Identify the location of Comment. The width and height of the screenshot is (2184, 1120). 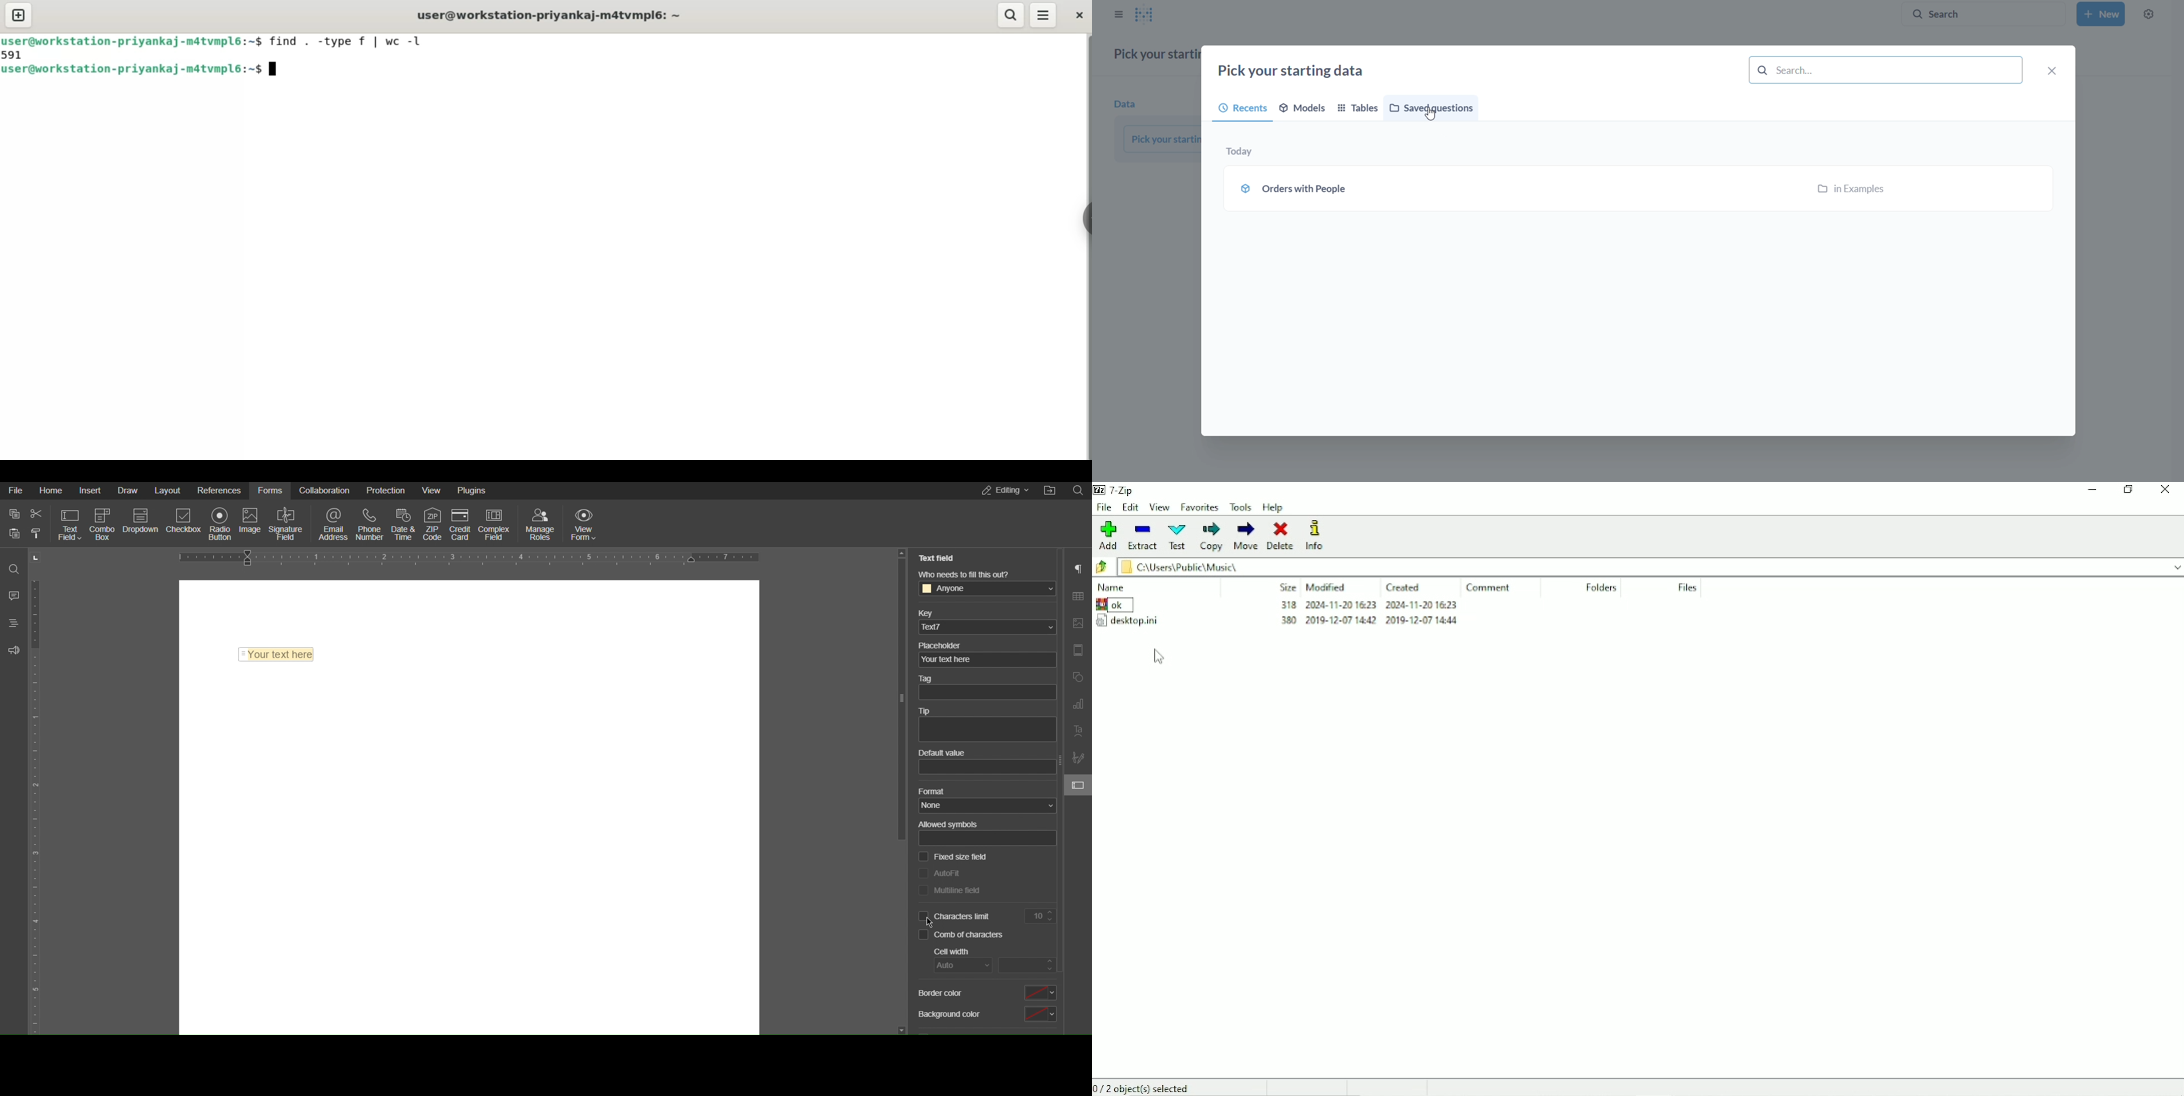
(1489, 588).